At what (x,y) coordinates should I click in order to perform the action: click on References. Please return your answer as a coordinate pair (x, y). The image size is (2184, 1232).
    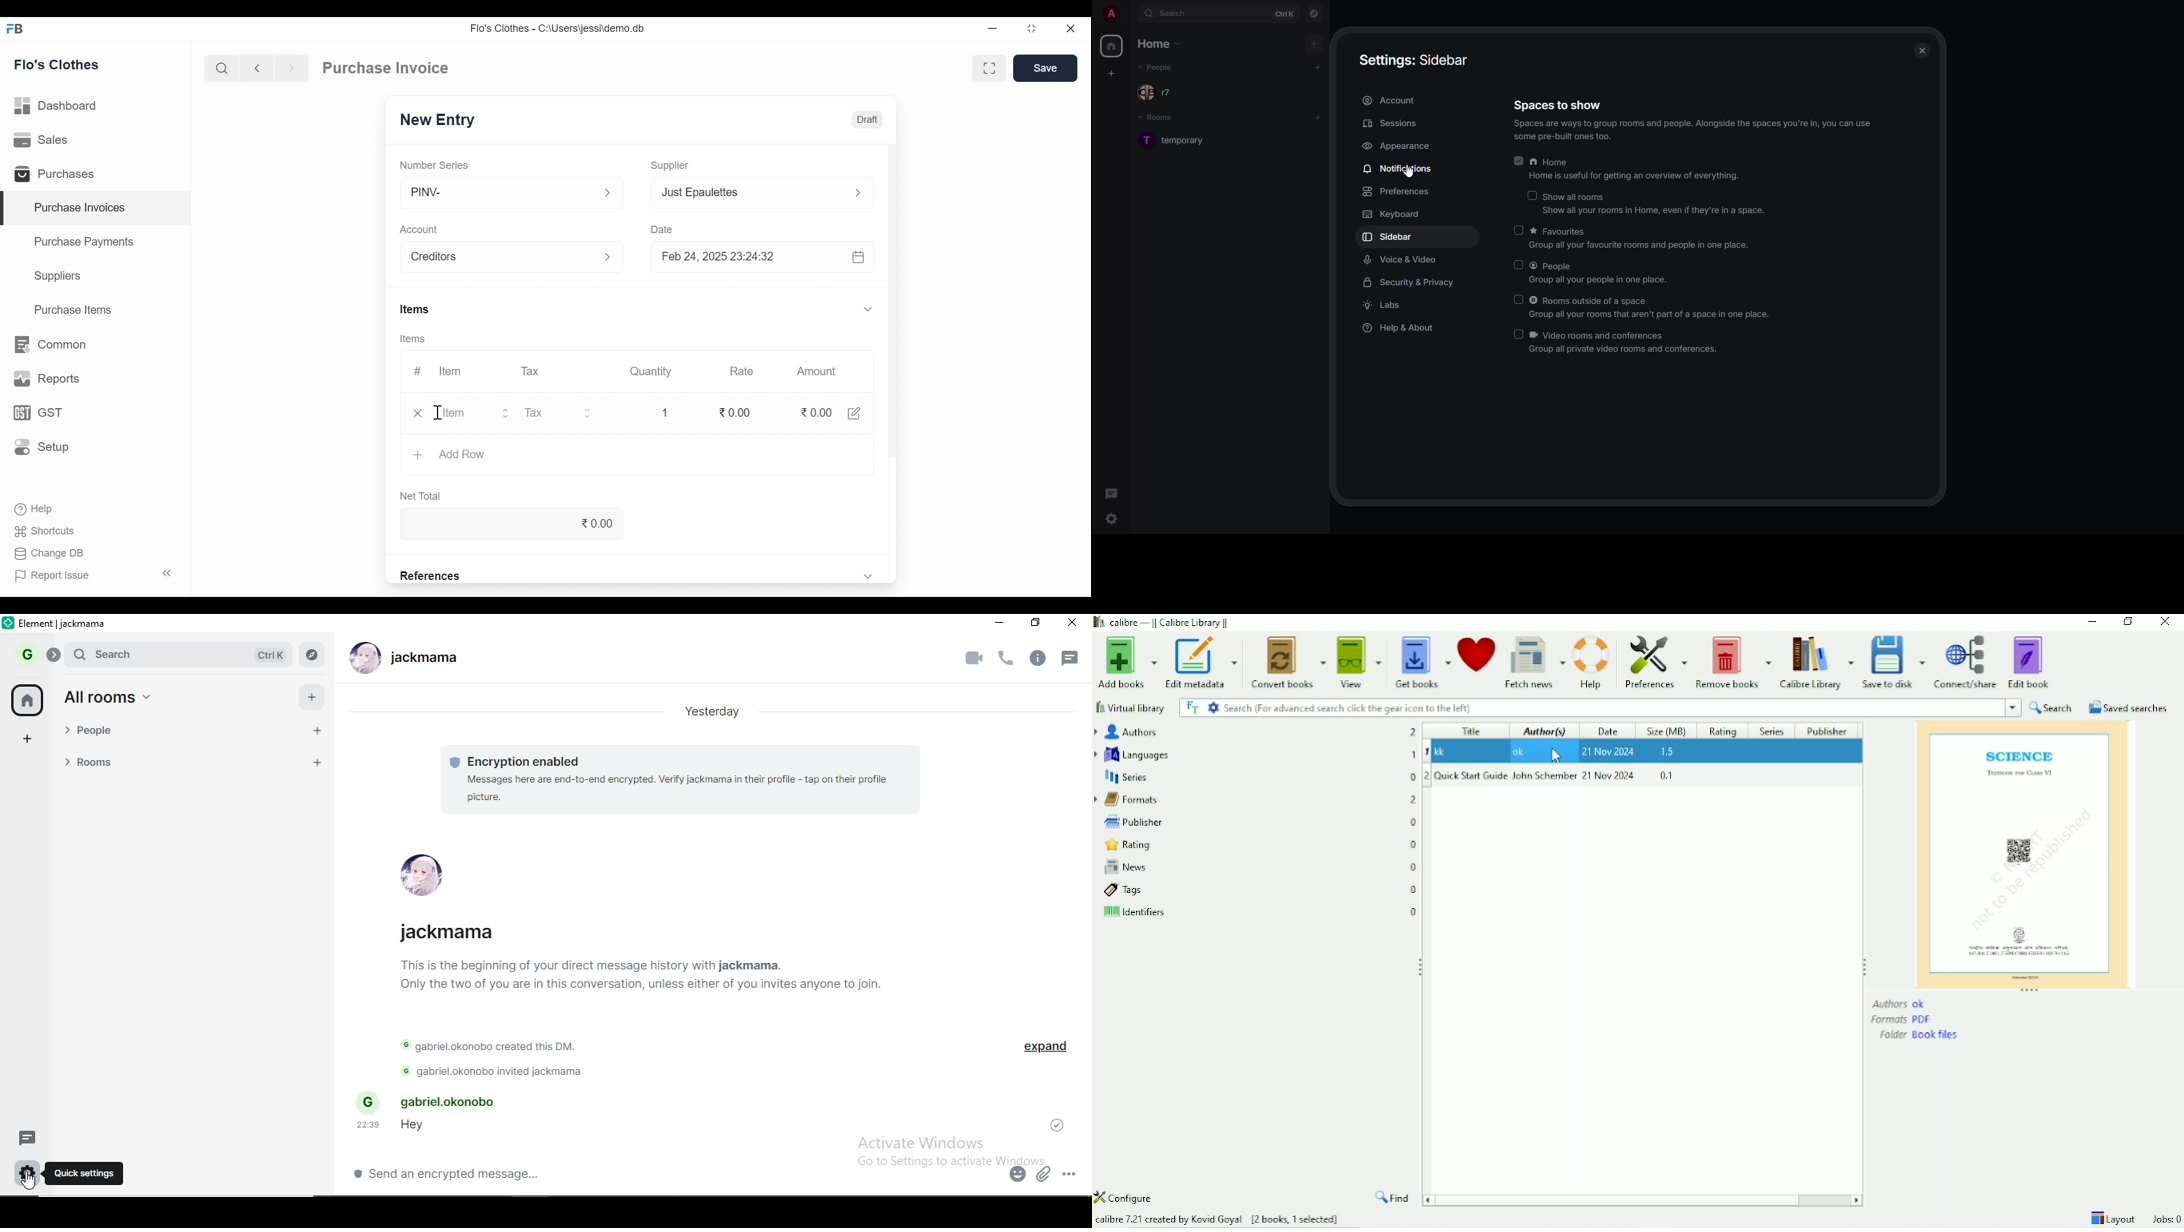
    Looking at the image, I should click on (426, 574).